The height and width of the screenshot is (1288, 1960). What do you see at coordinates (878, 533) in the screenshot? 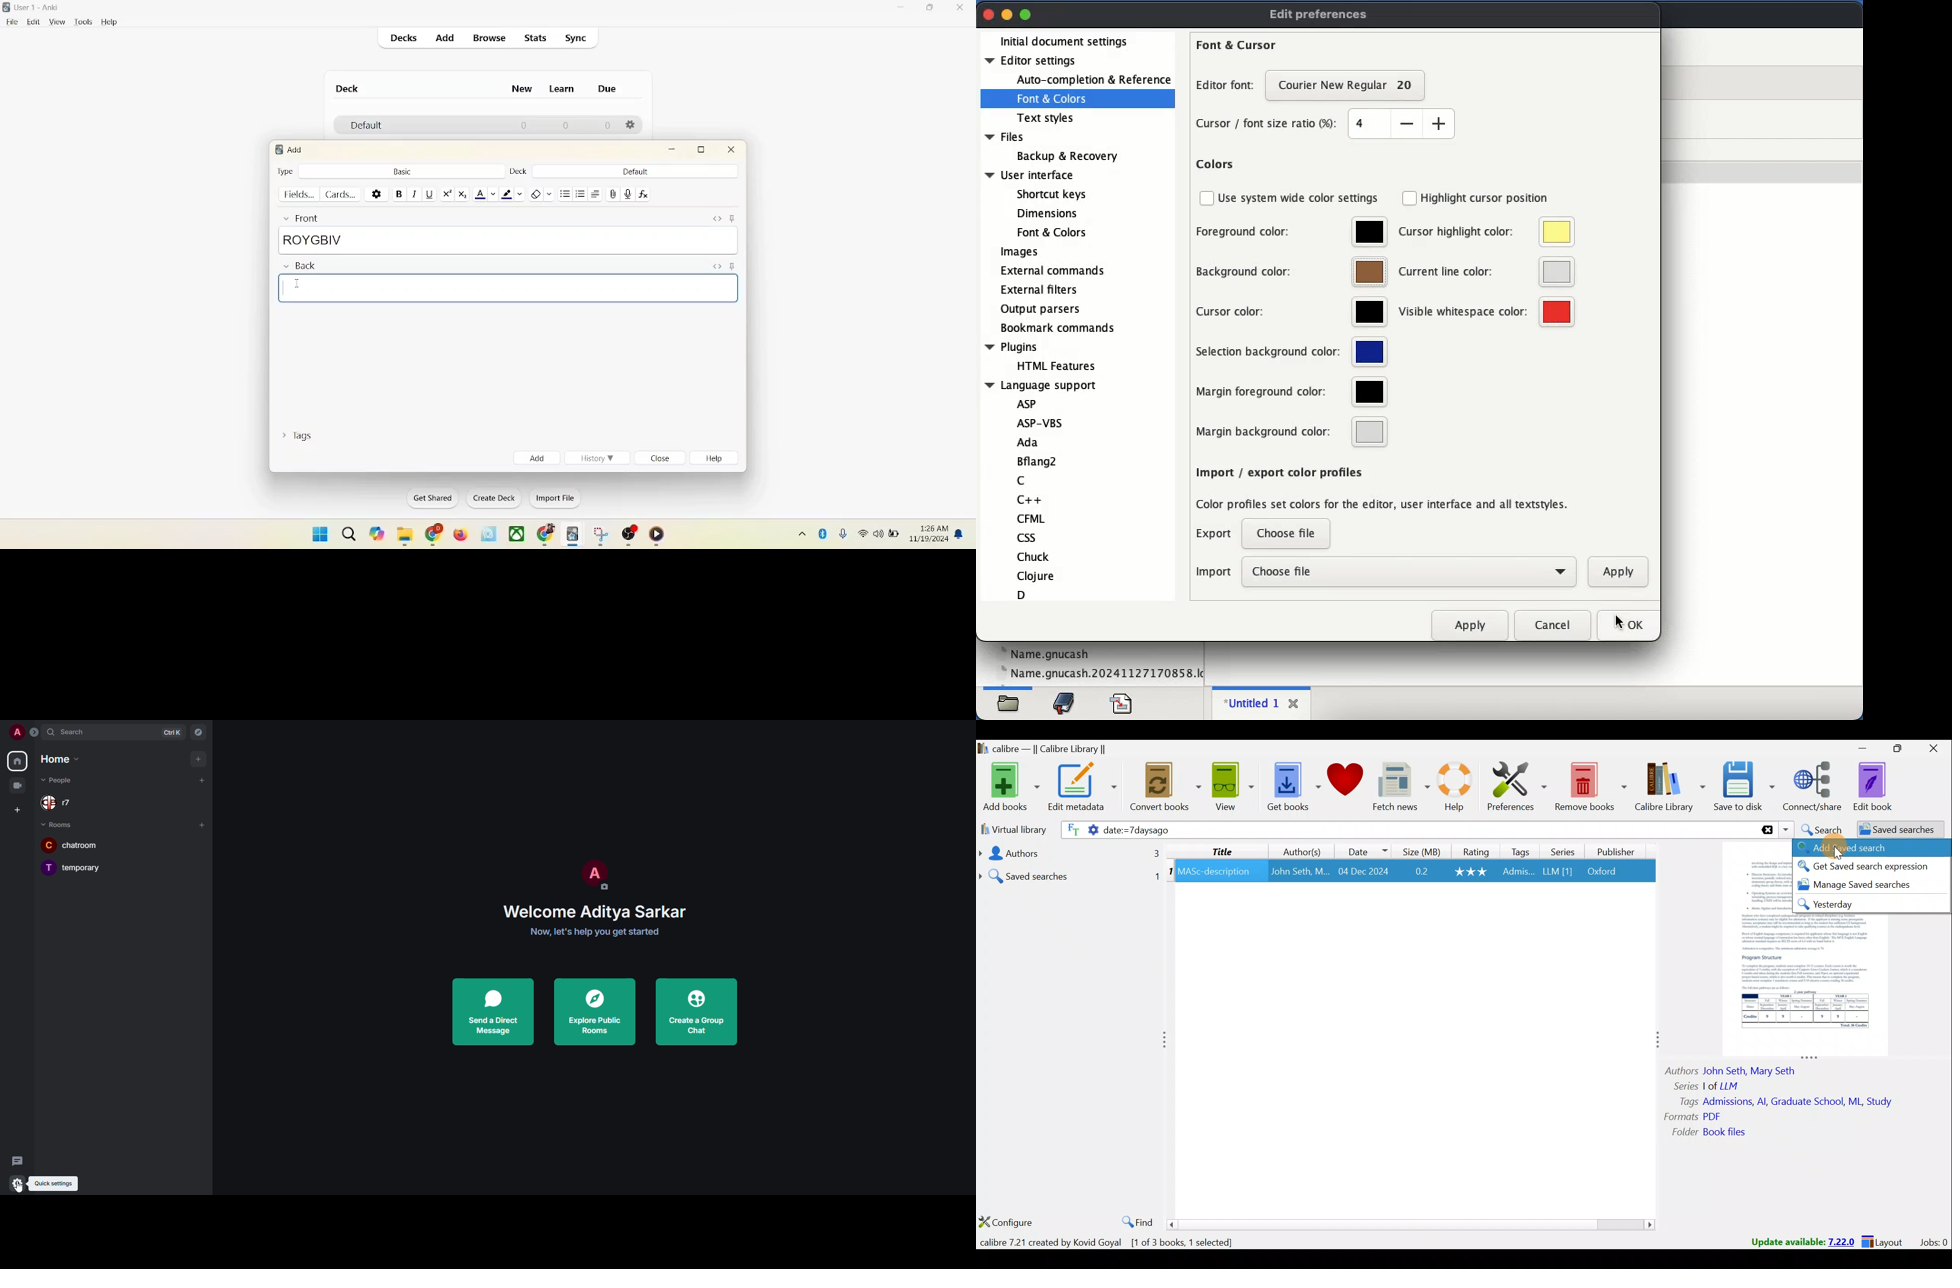
I see `speaker` at bounding box center [878, 533].